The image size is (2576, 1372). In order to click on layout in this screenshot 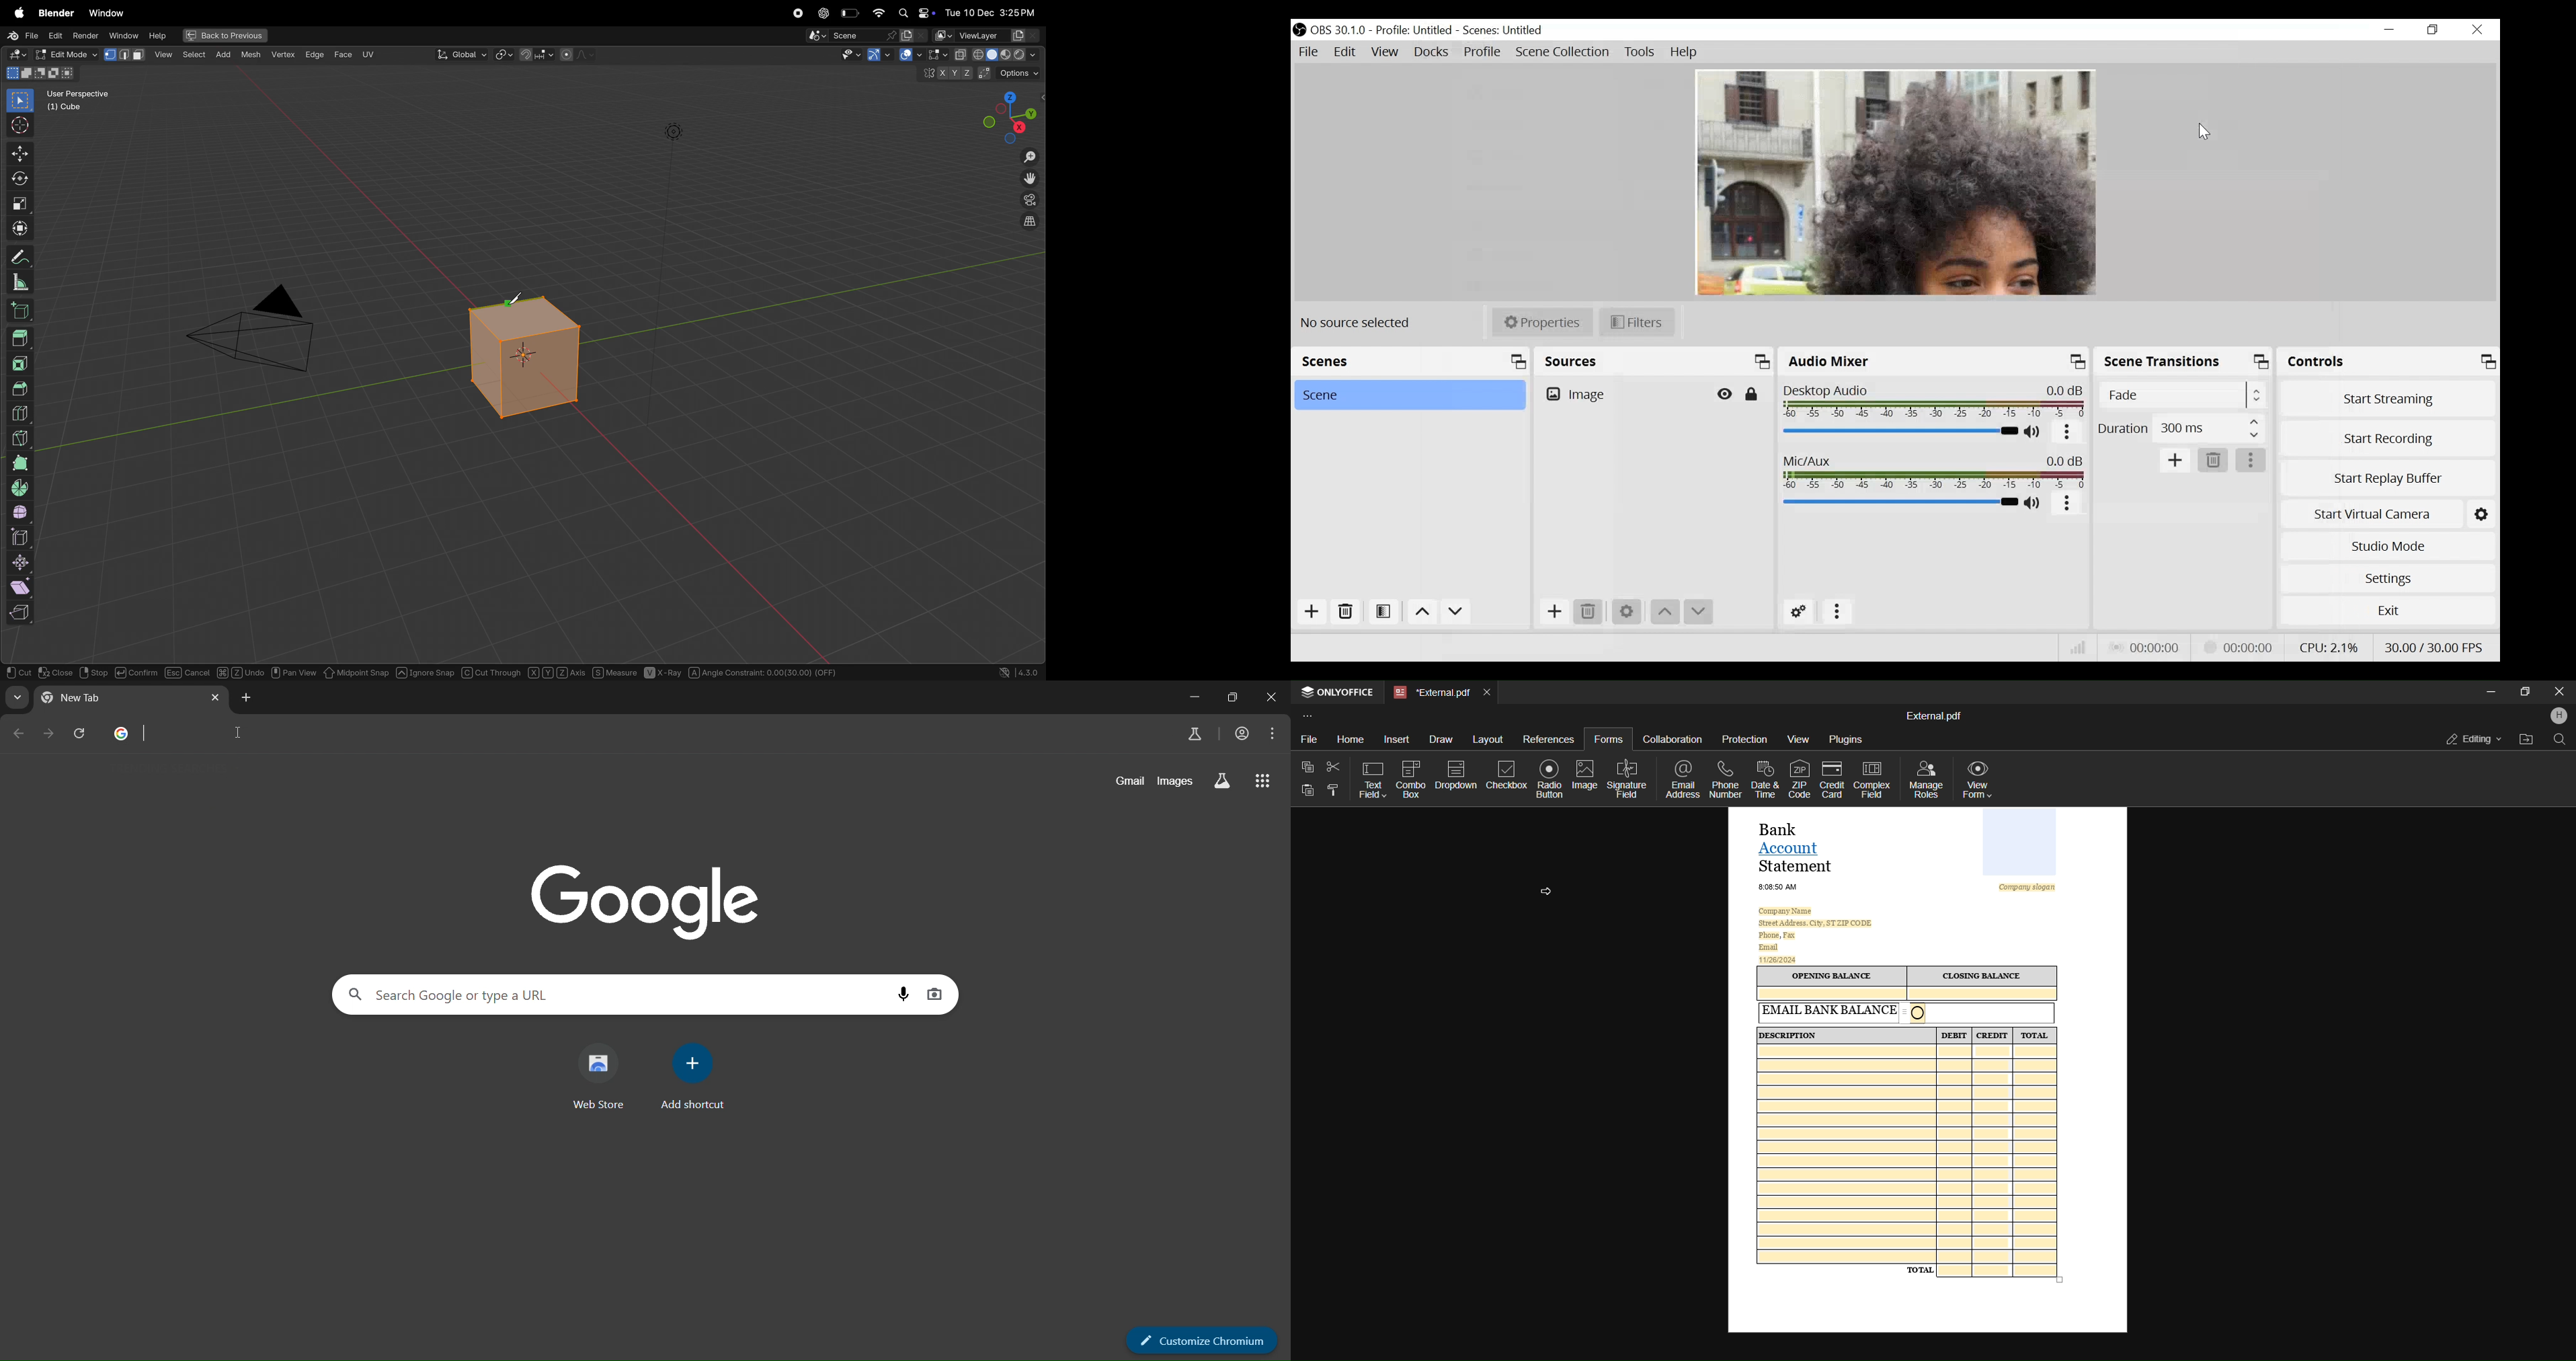, I will do `click(1489, 738)`.